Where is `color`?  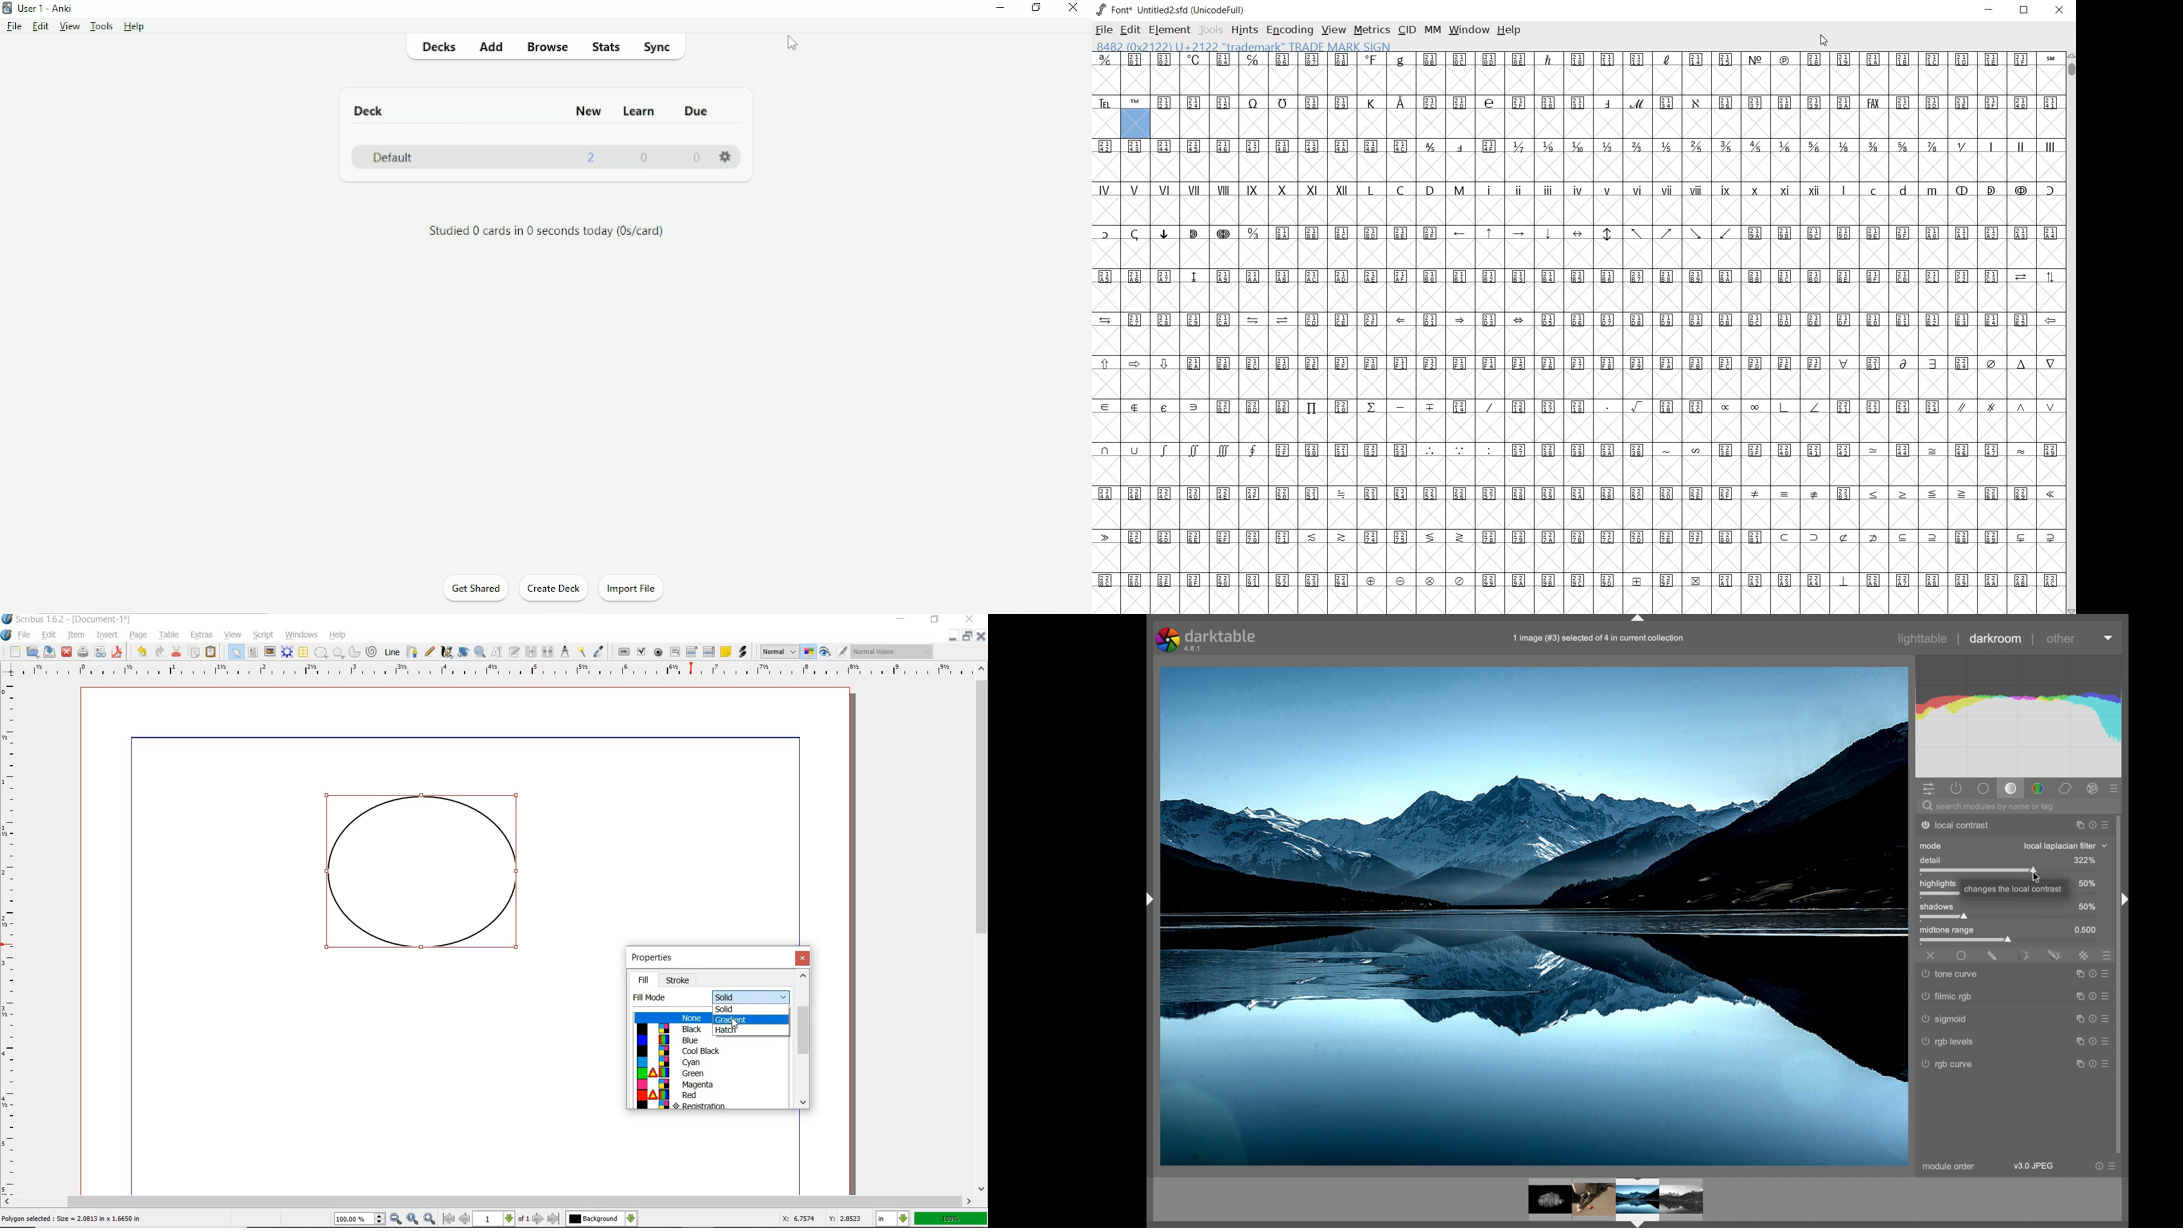
color is located at coordinates (710, 1073).